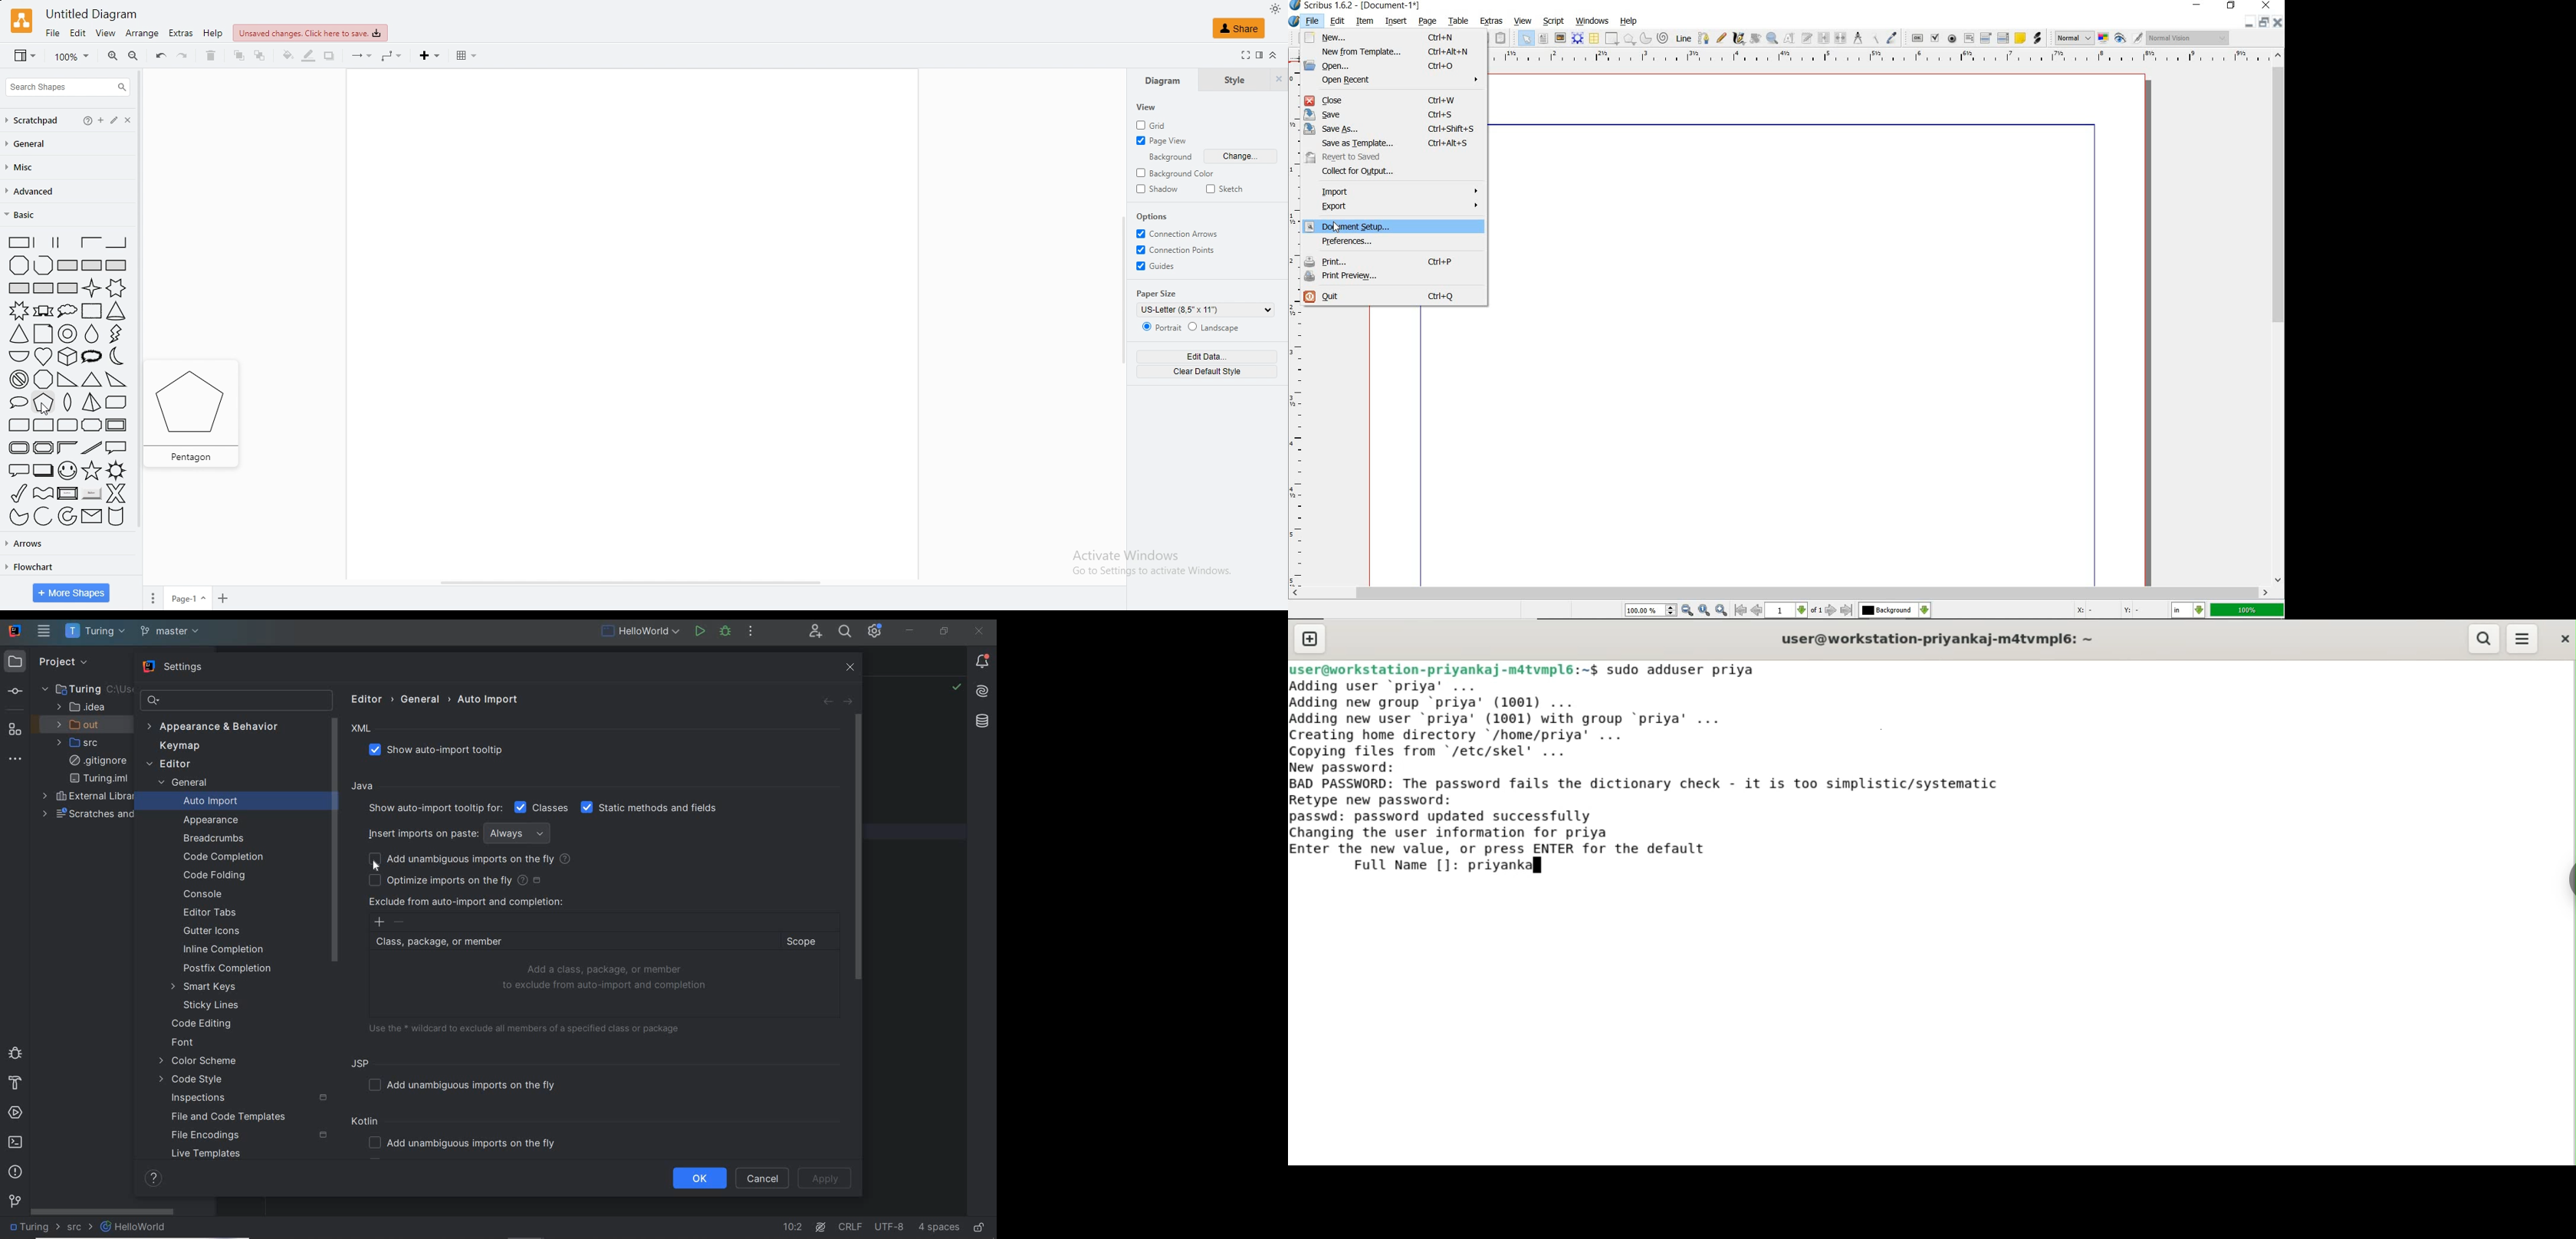  Describe the element at coordinates (288, 56) in the screenshot. I see `fill color` at that location.